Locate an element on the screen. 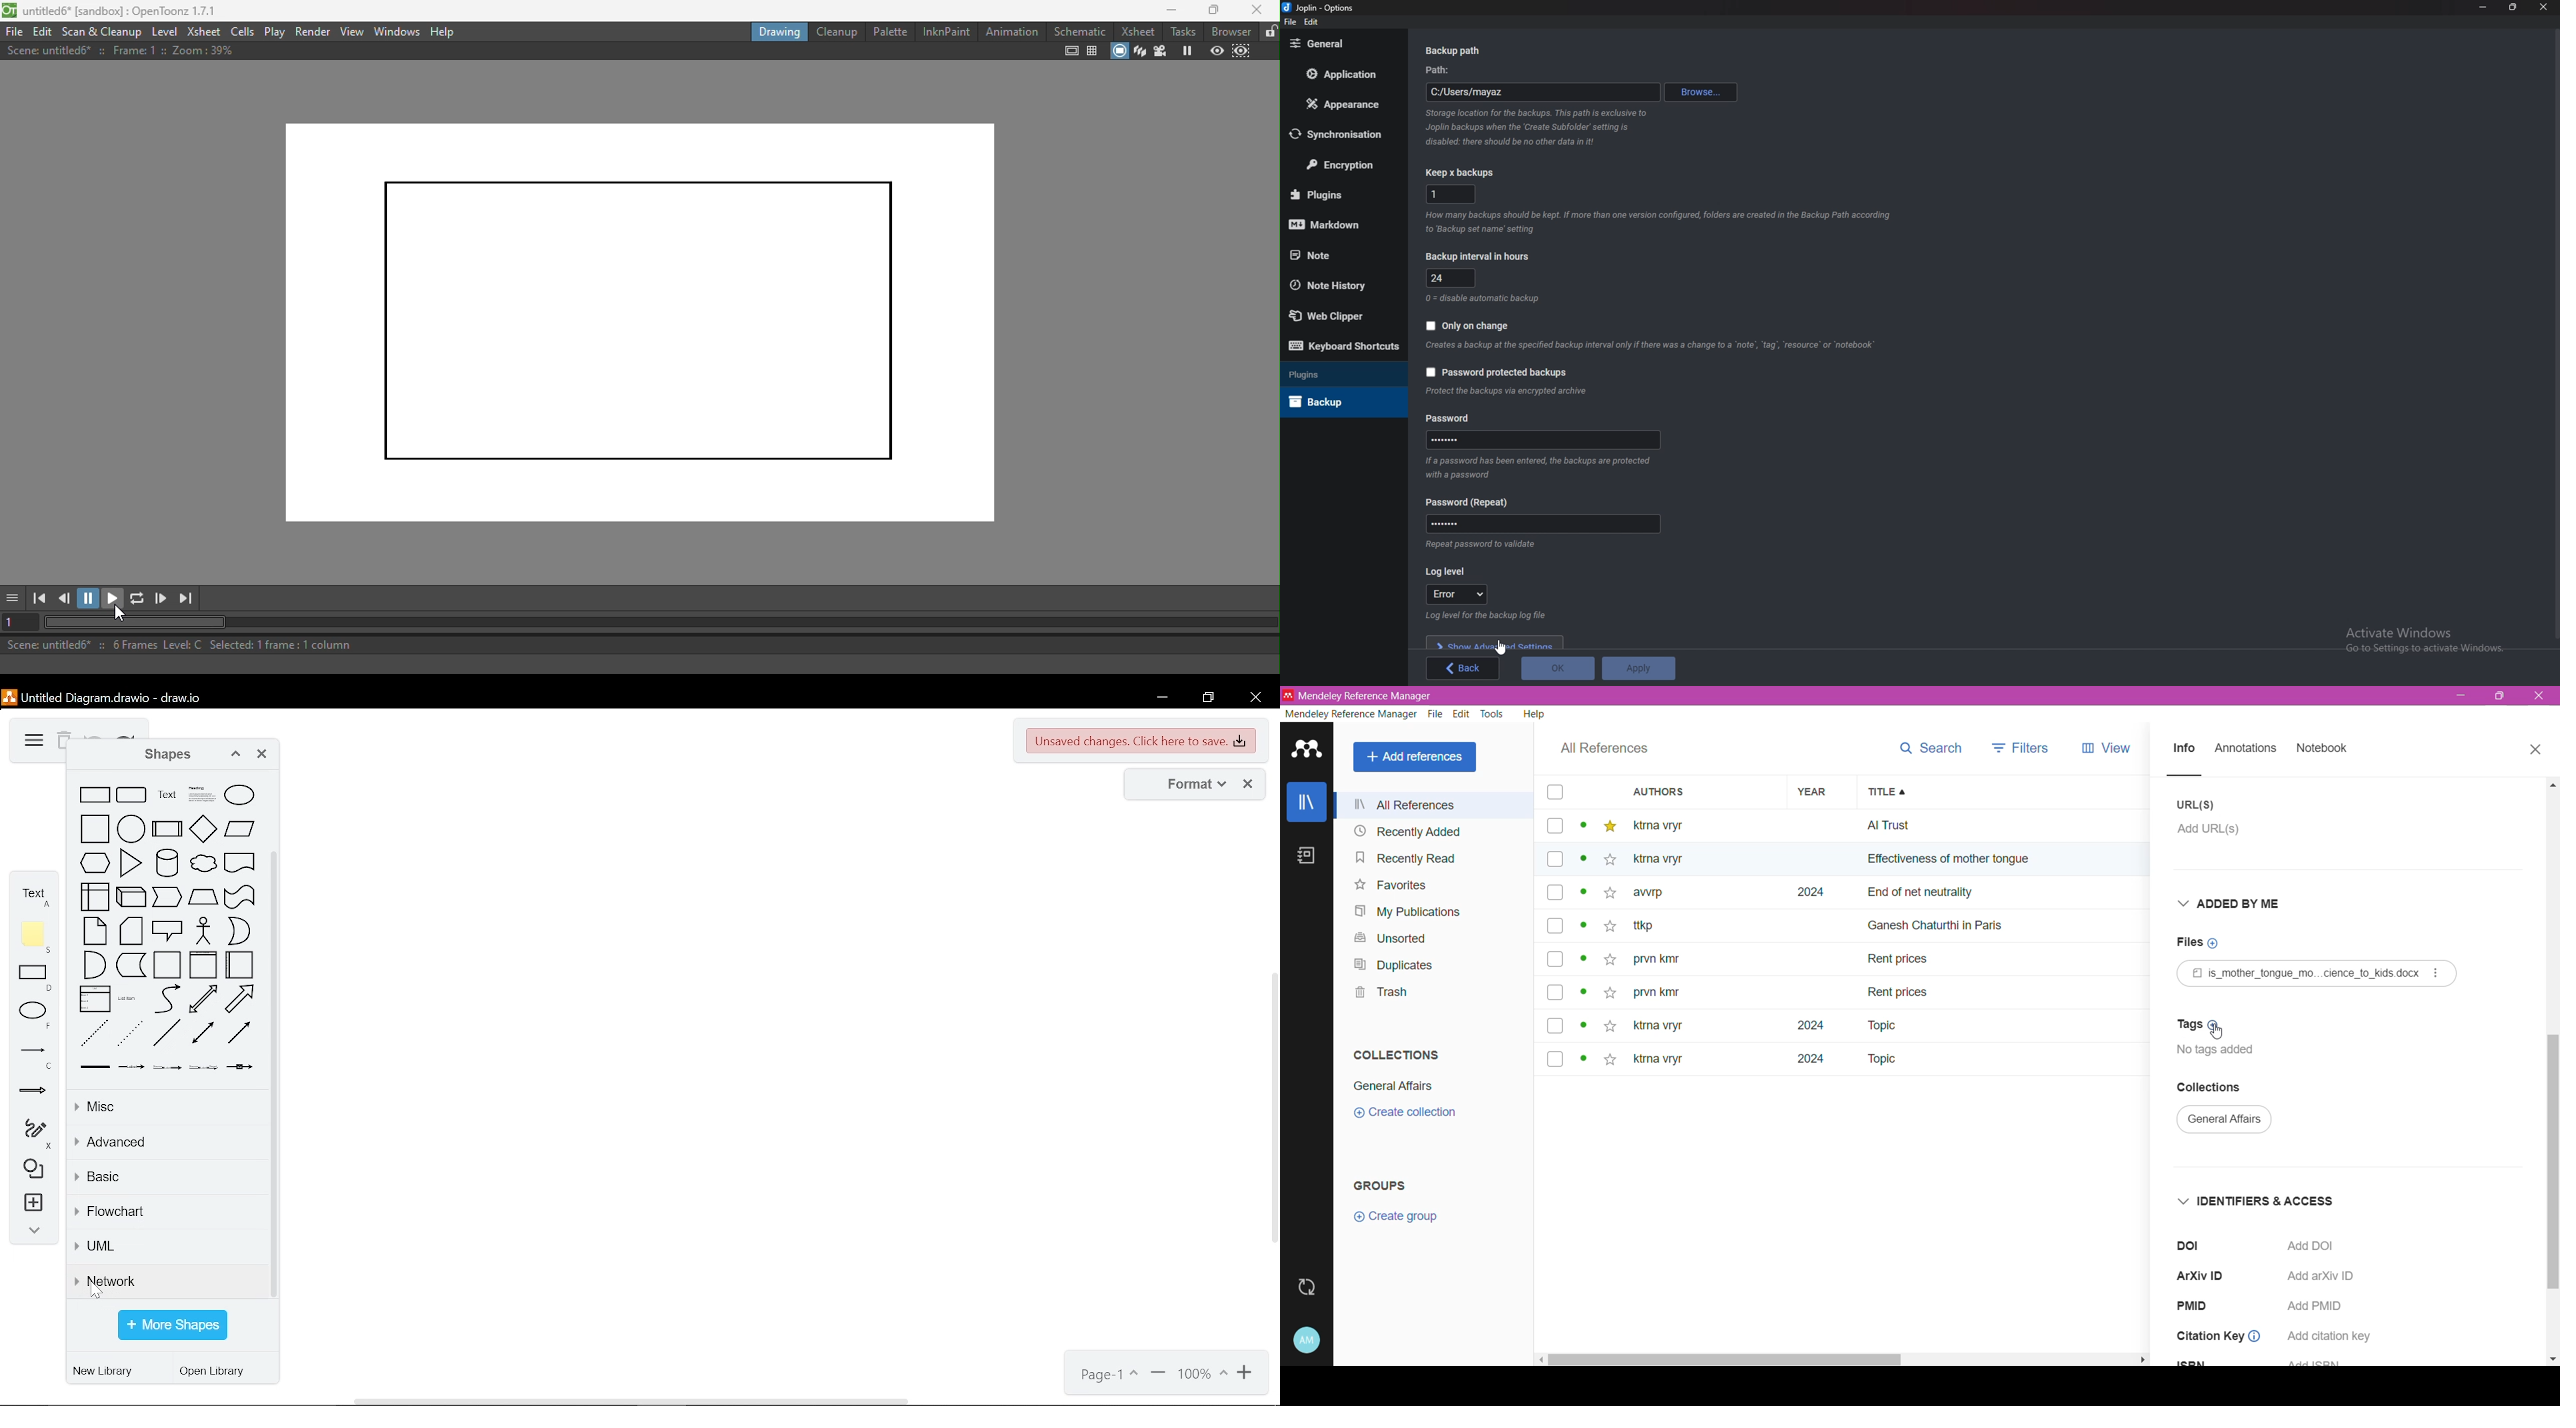 This screenshot has height=1428, width=2576. All References is located at coordinates (1435, 805).